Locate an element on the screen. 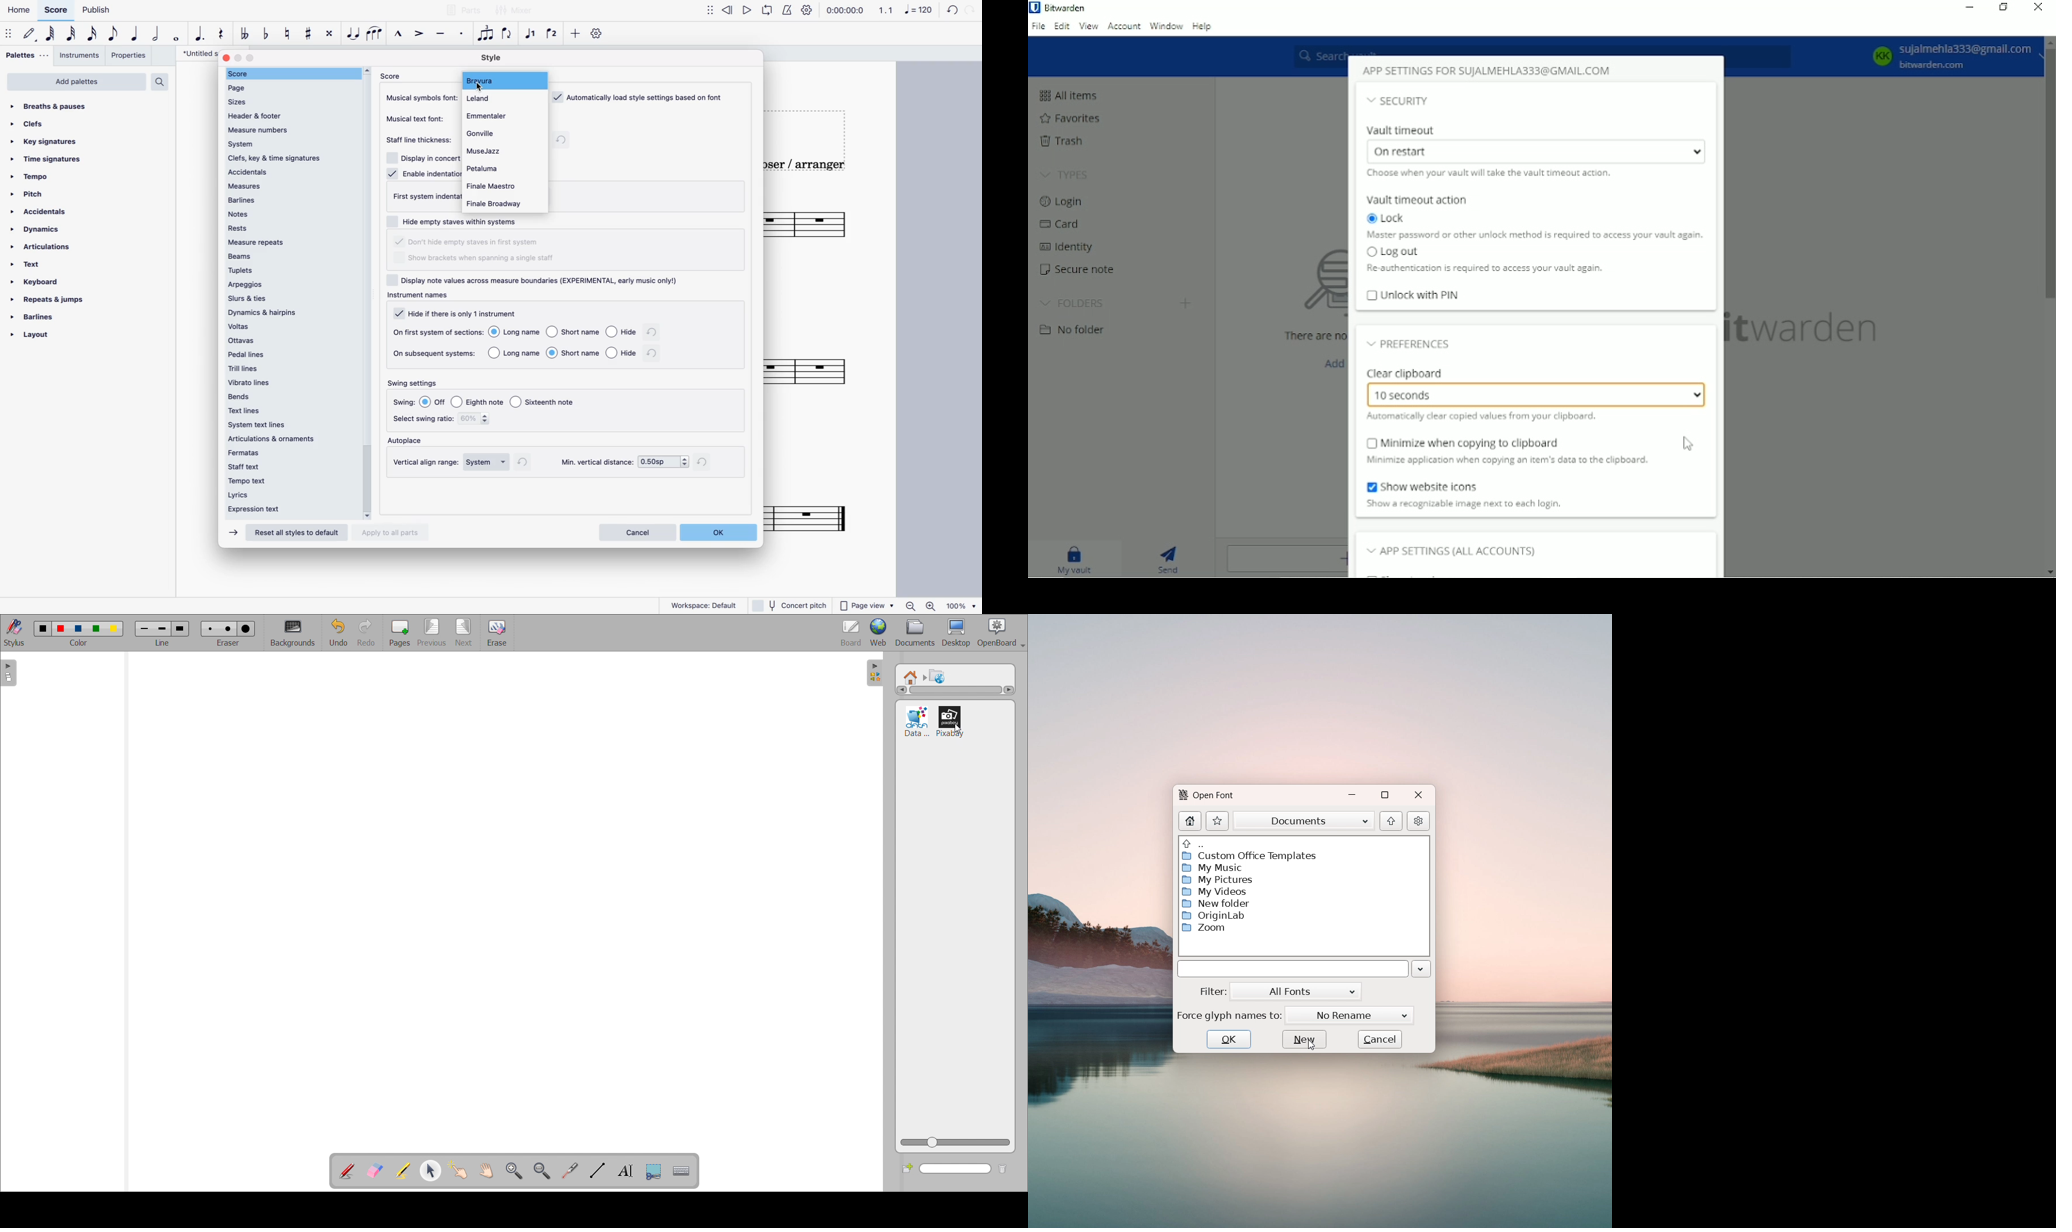  first system indentation is located at coordinates (427, 196).